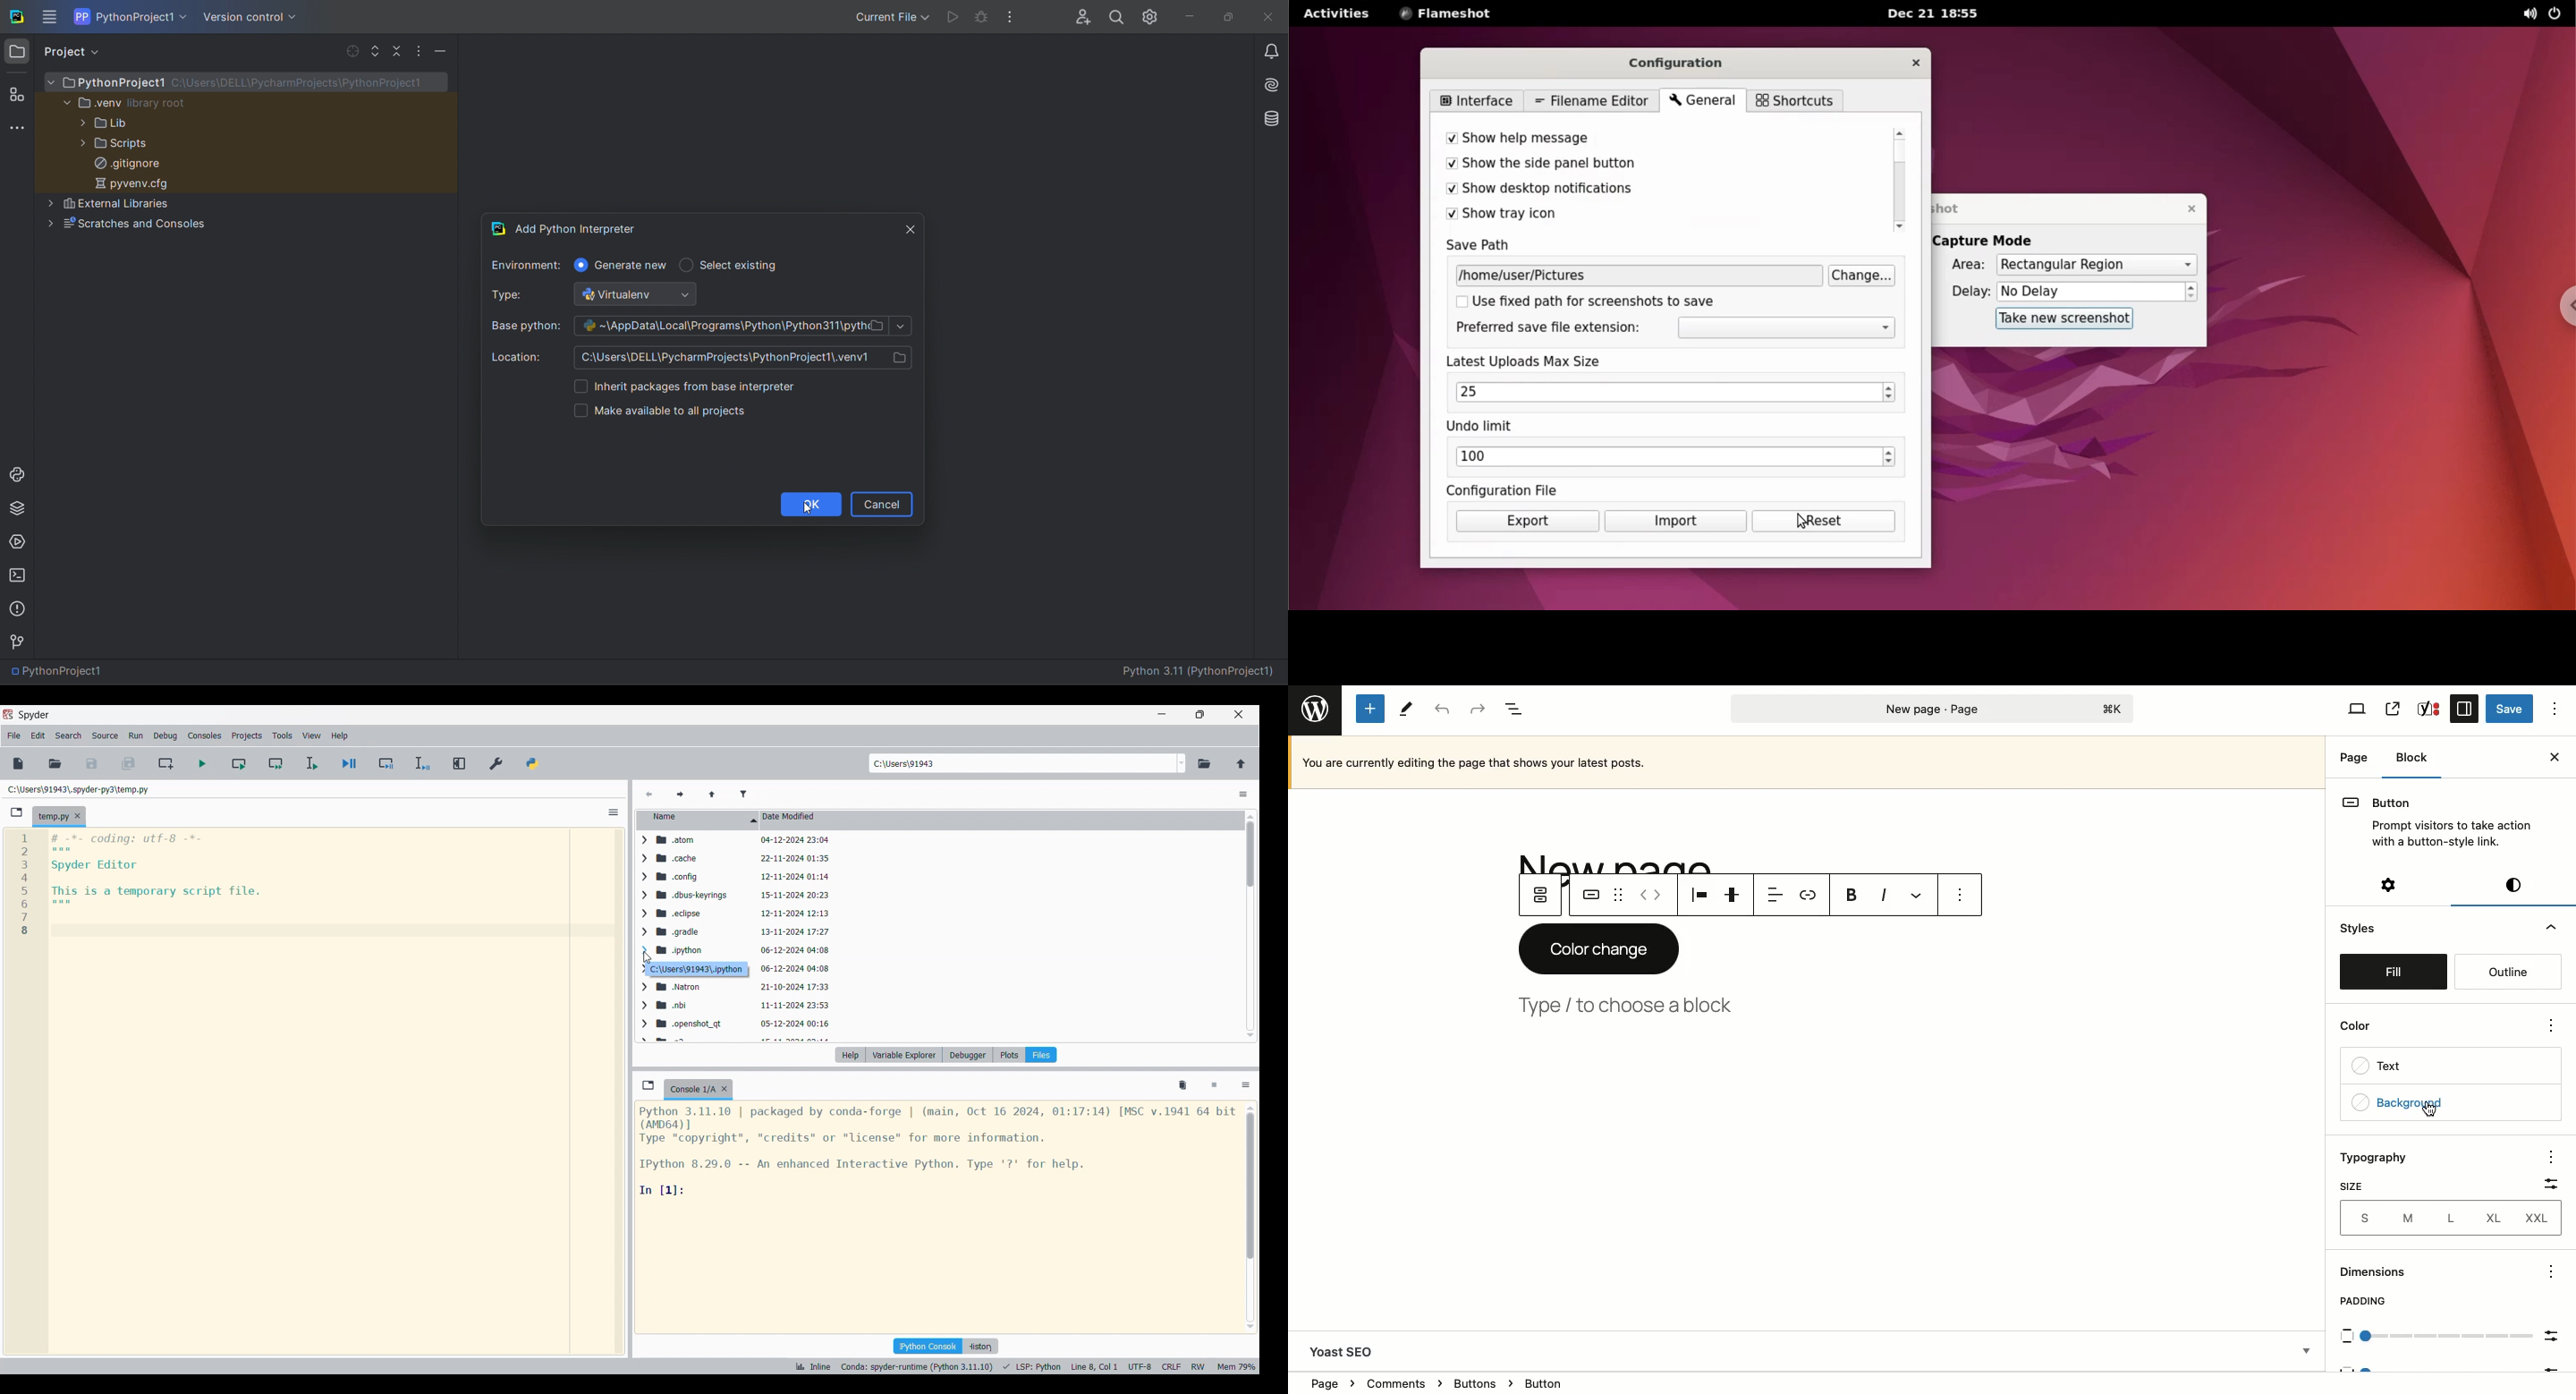 This screenshot has width=2576, height=1400. I want to click on Browse tabs, so click(648, 1085).